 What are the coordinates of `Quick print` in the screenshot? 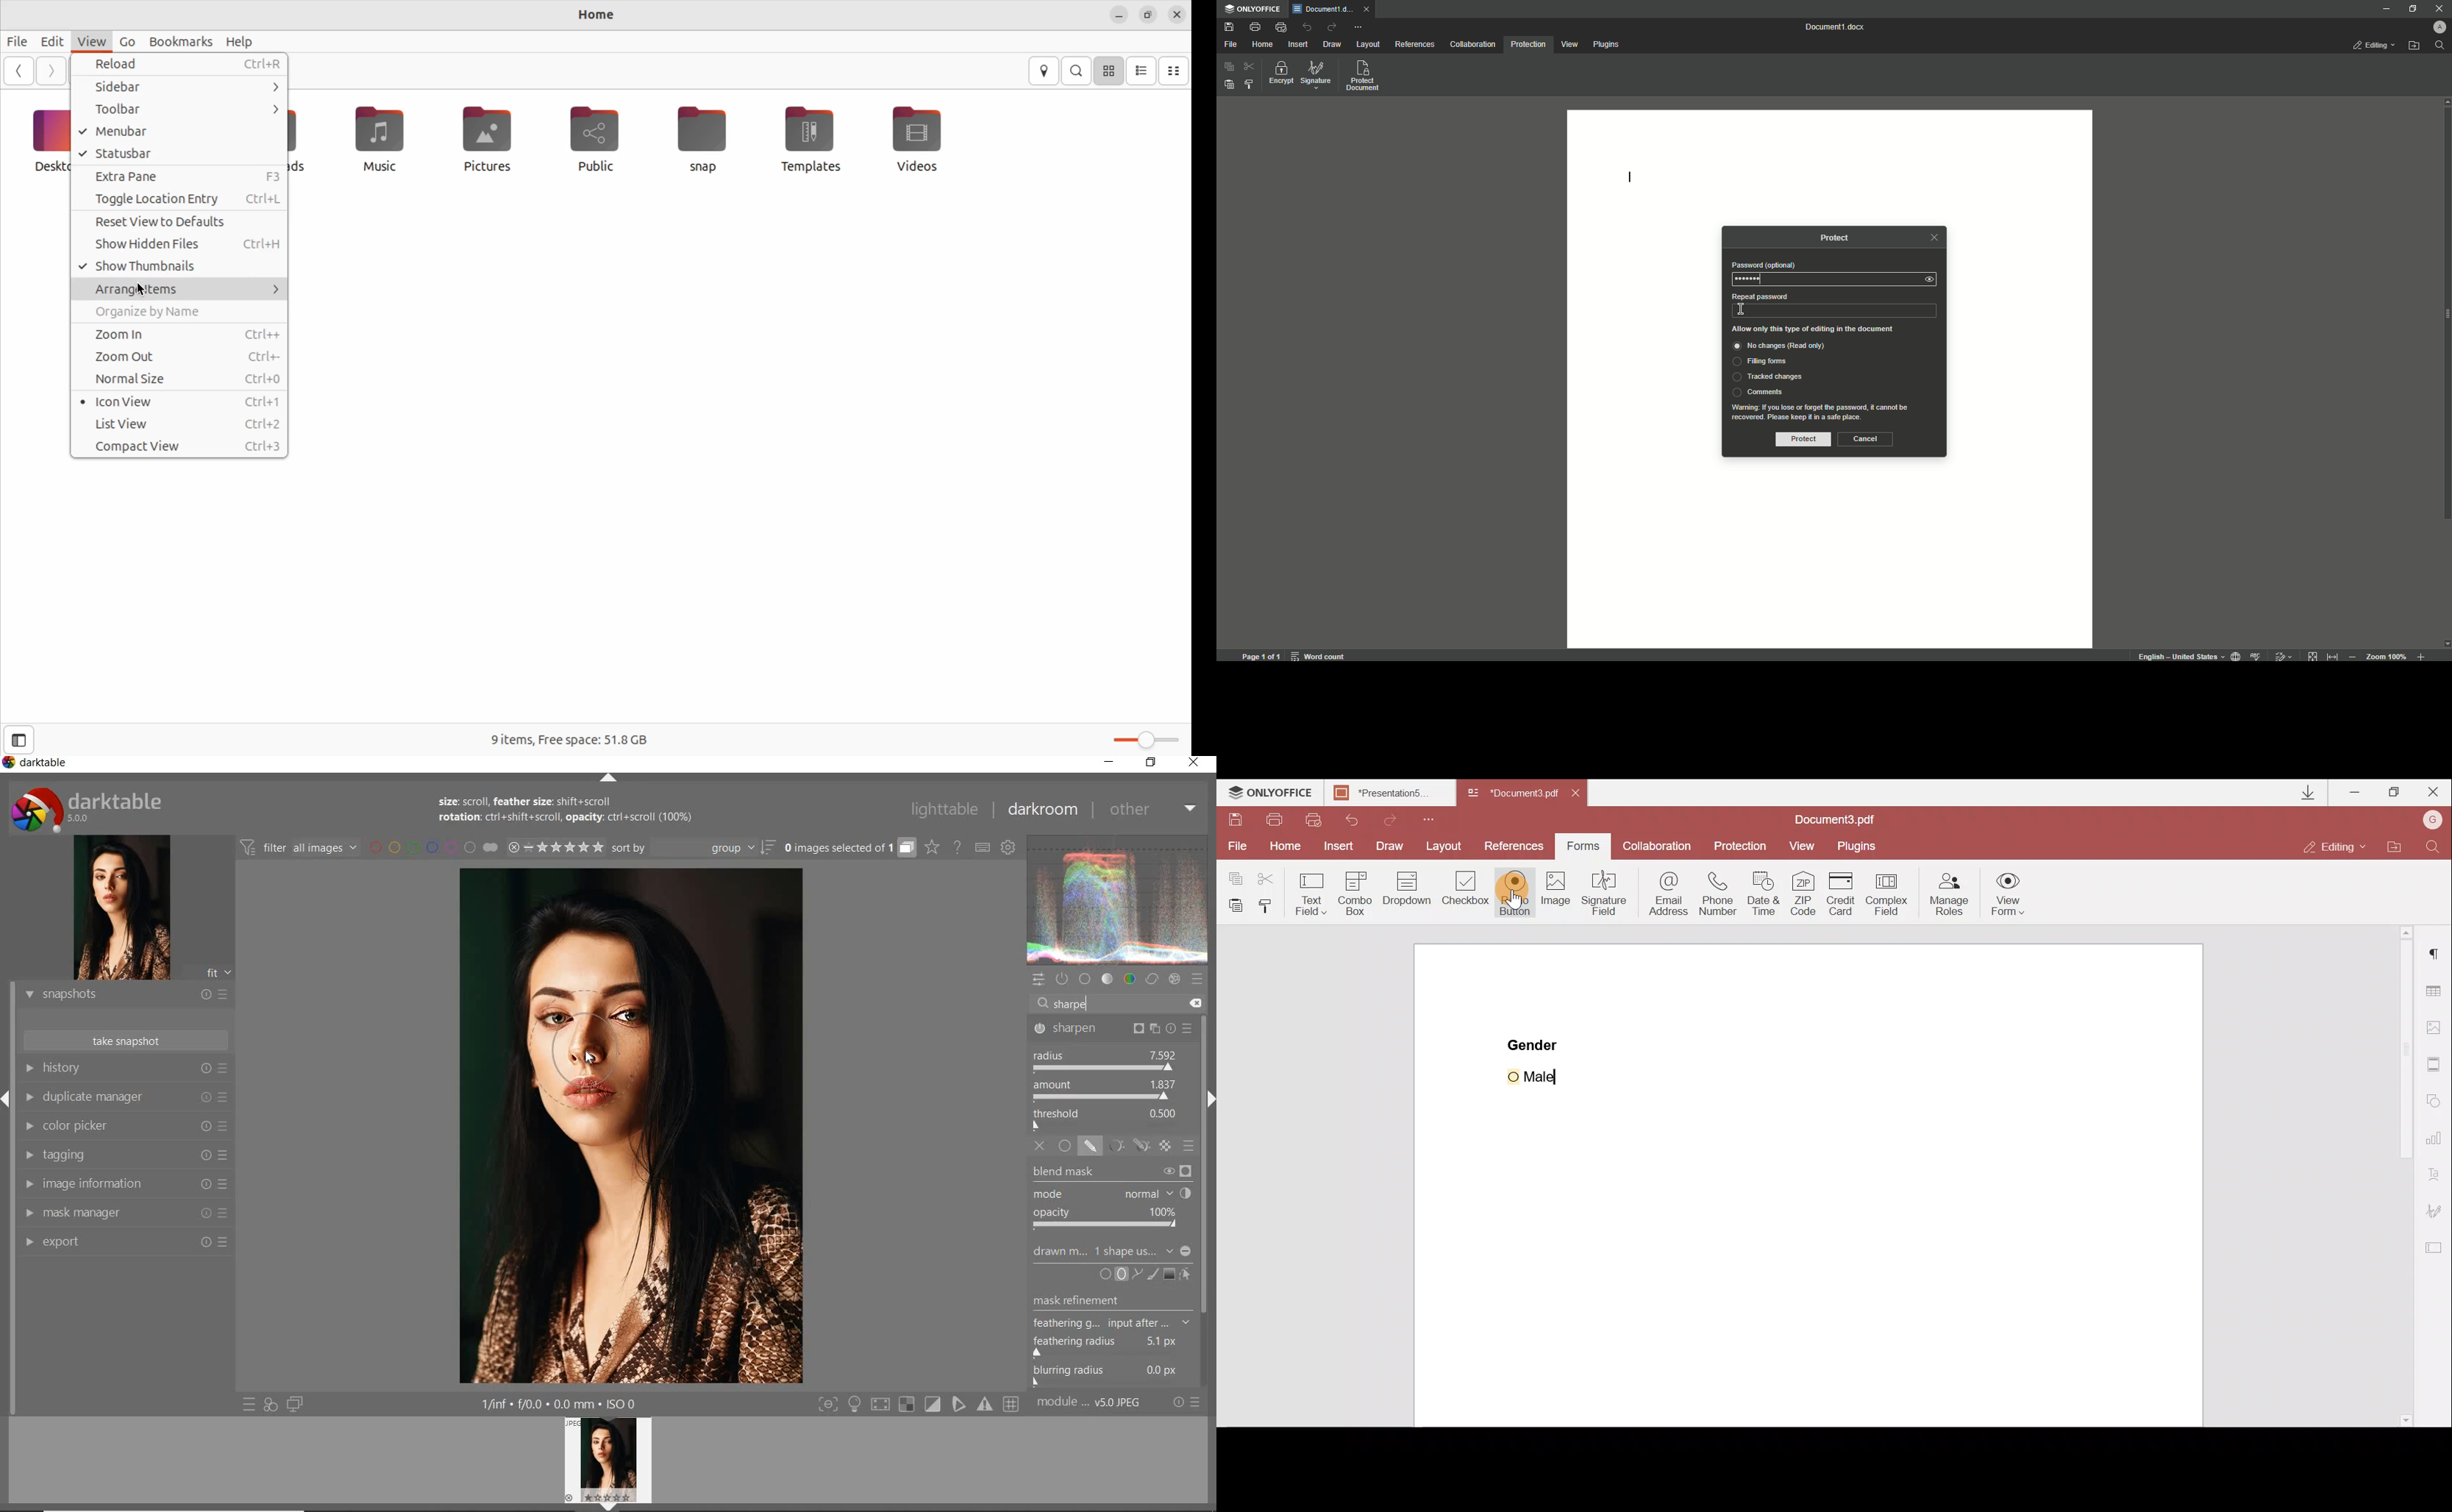 It's located at (1318, 818).